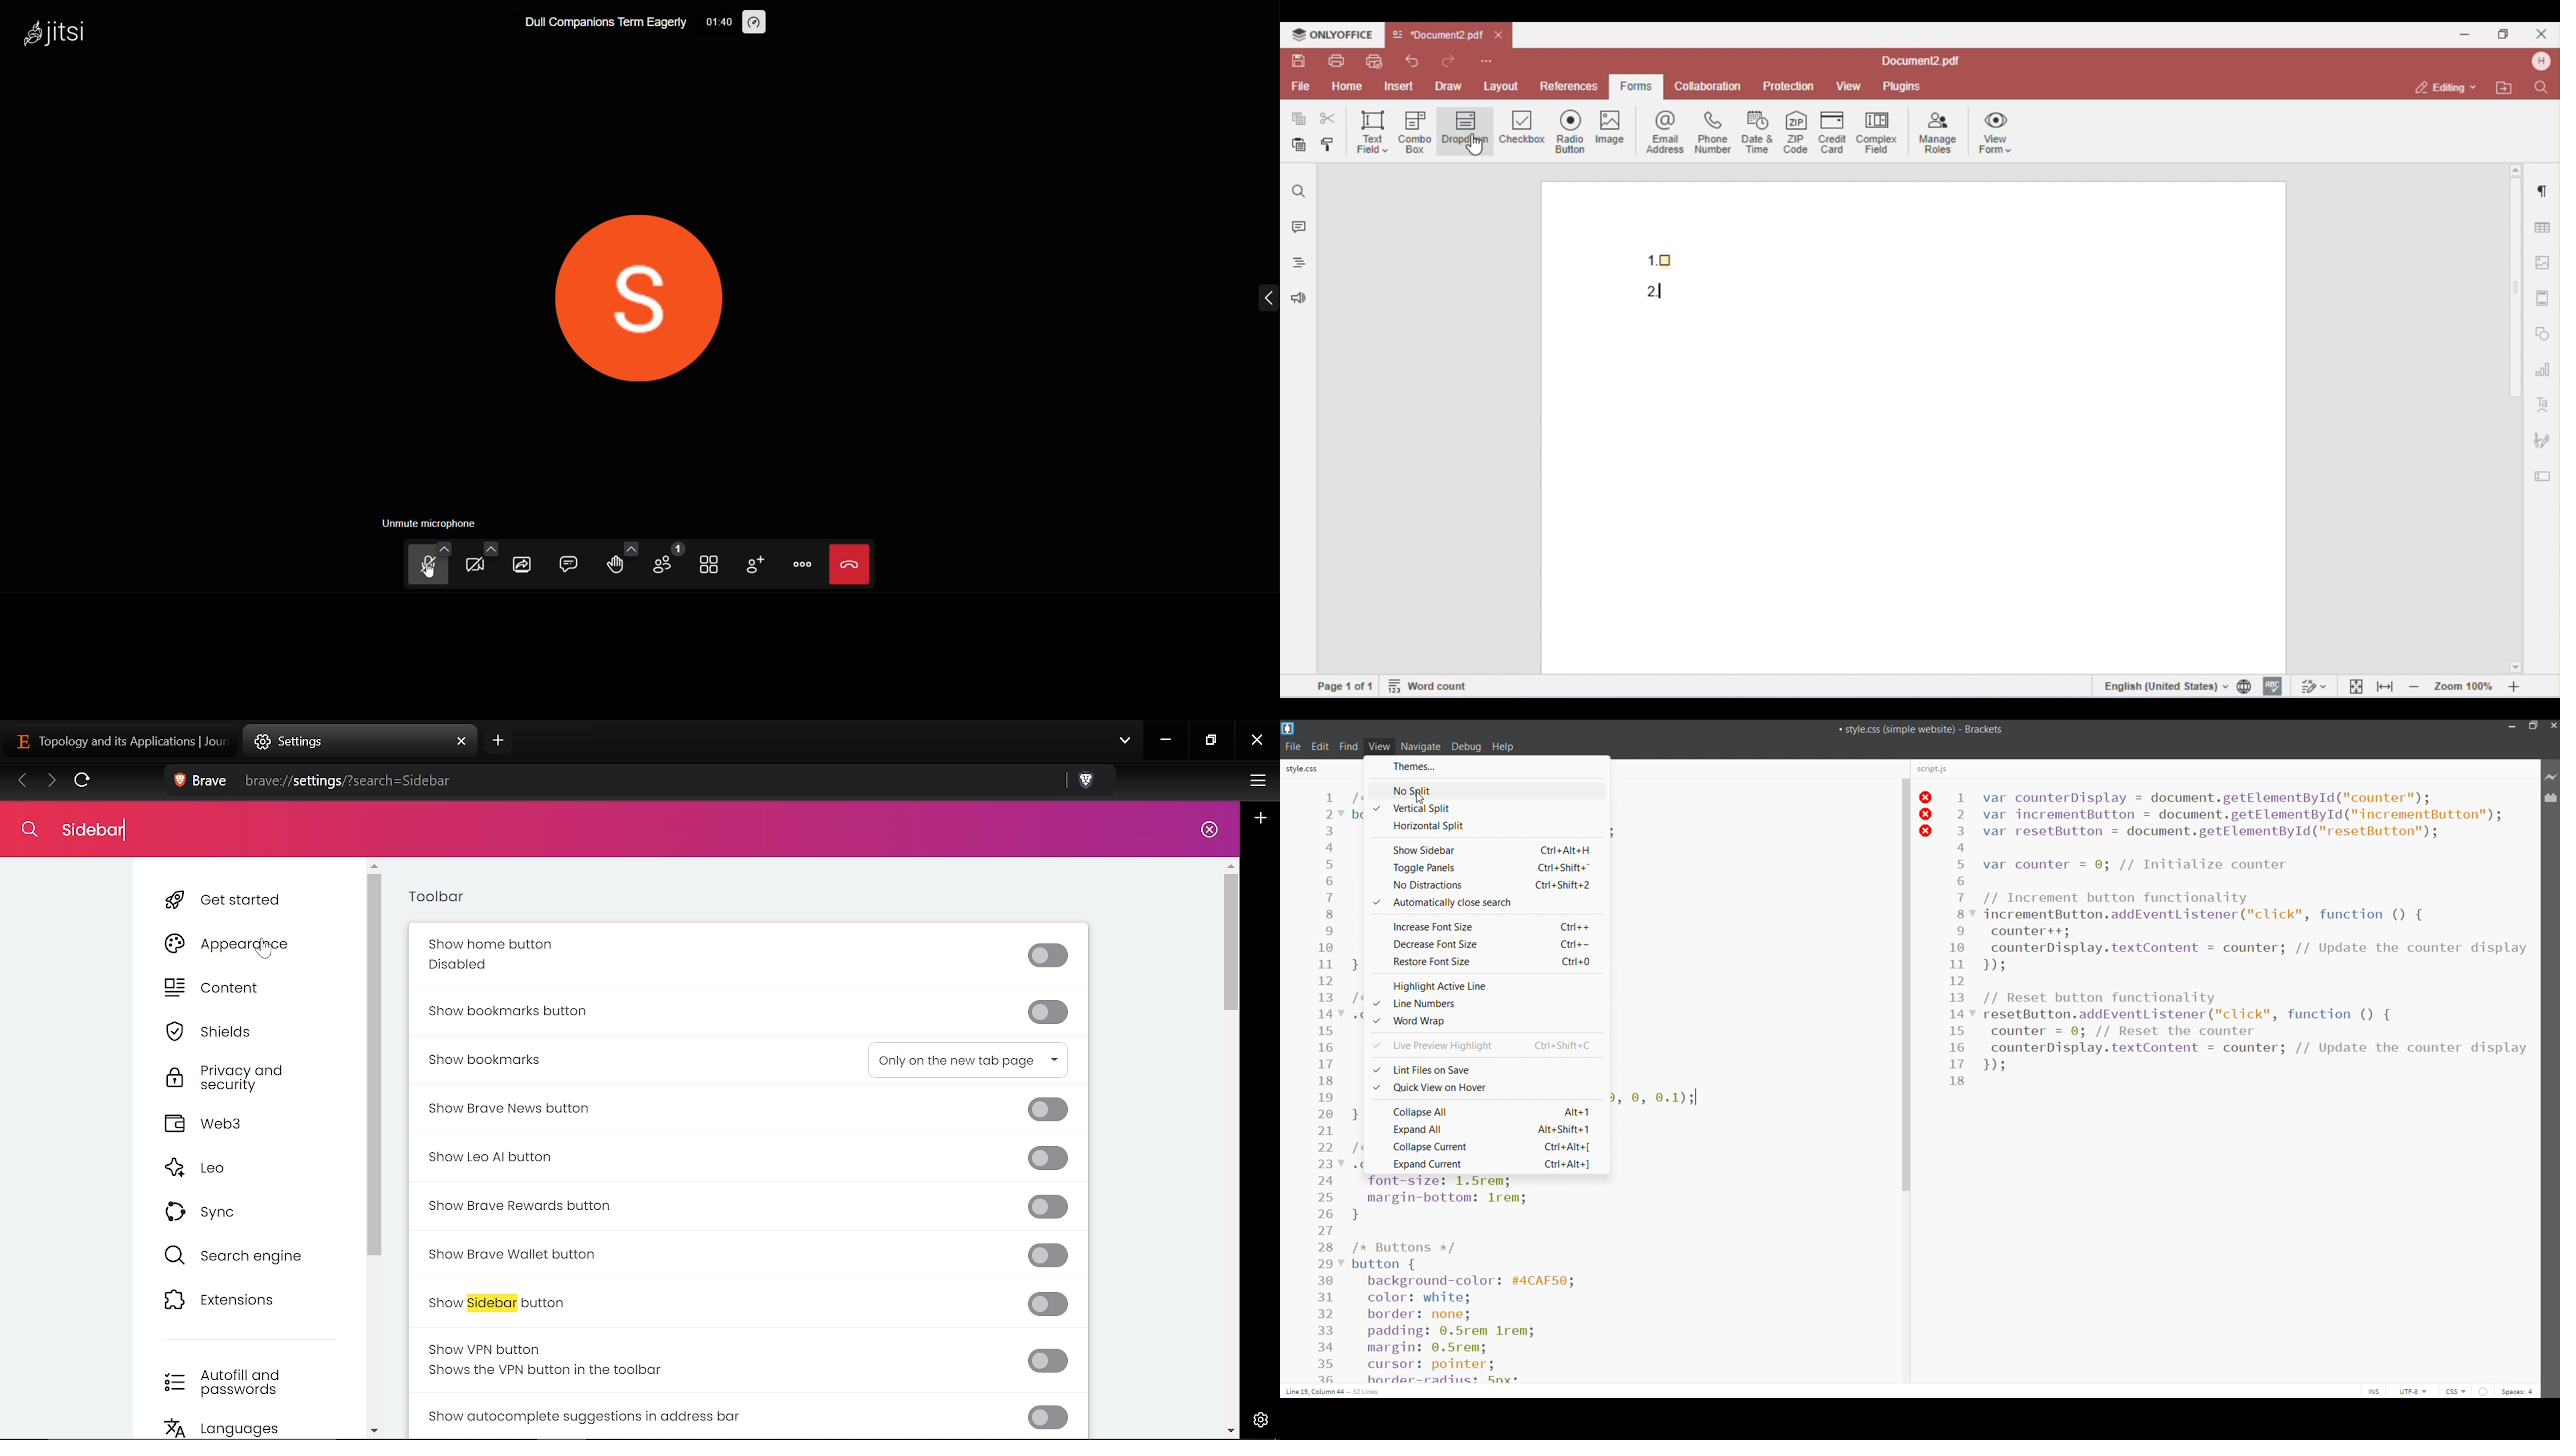 This screenshot has height=1456, width=2576. Describe the element at coordinates (753, 564) in the screenshot. I see `invite people` at that location.